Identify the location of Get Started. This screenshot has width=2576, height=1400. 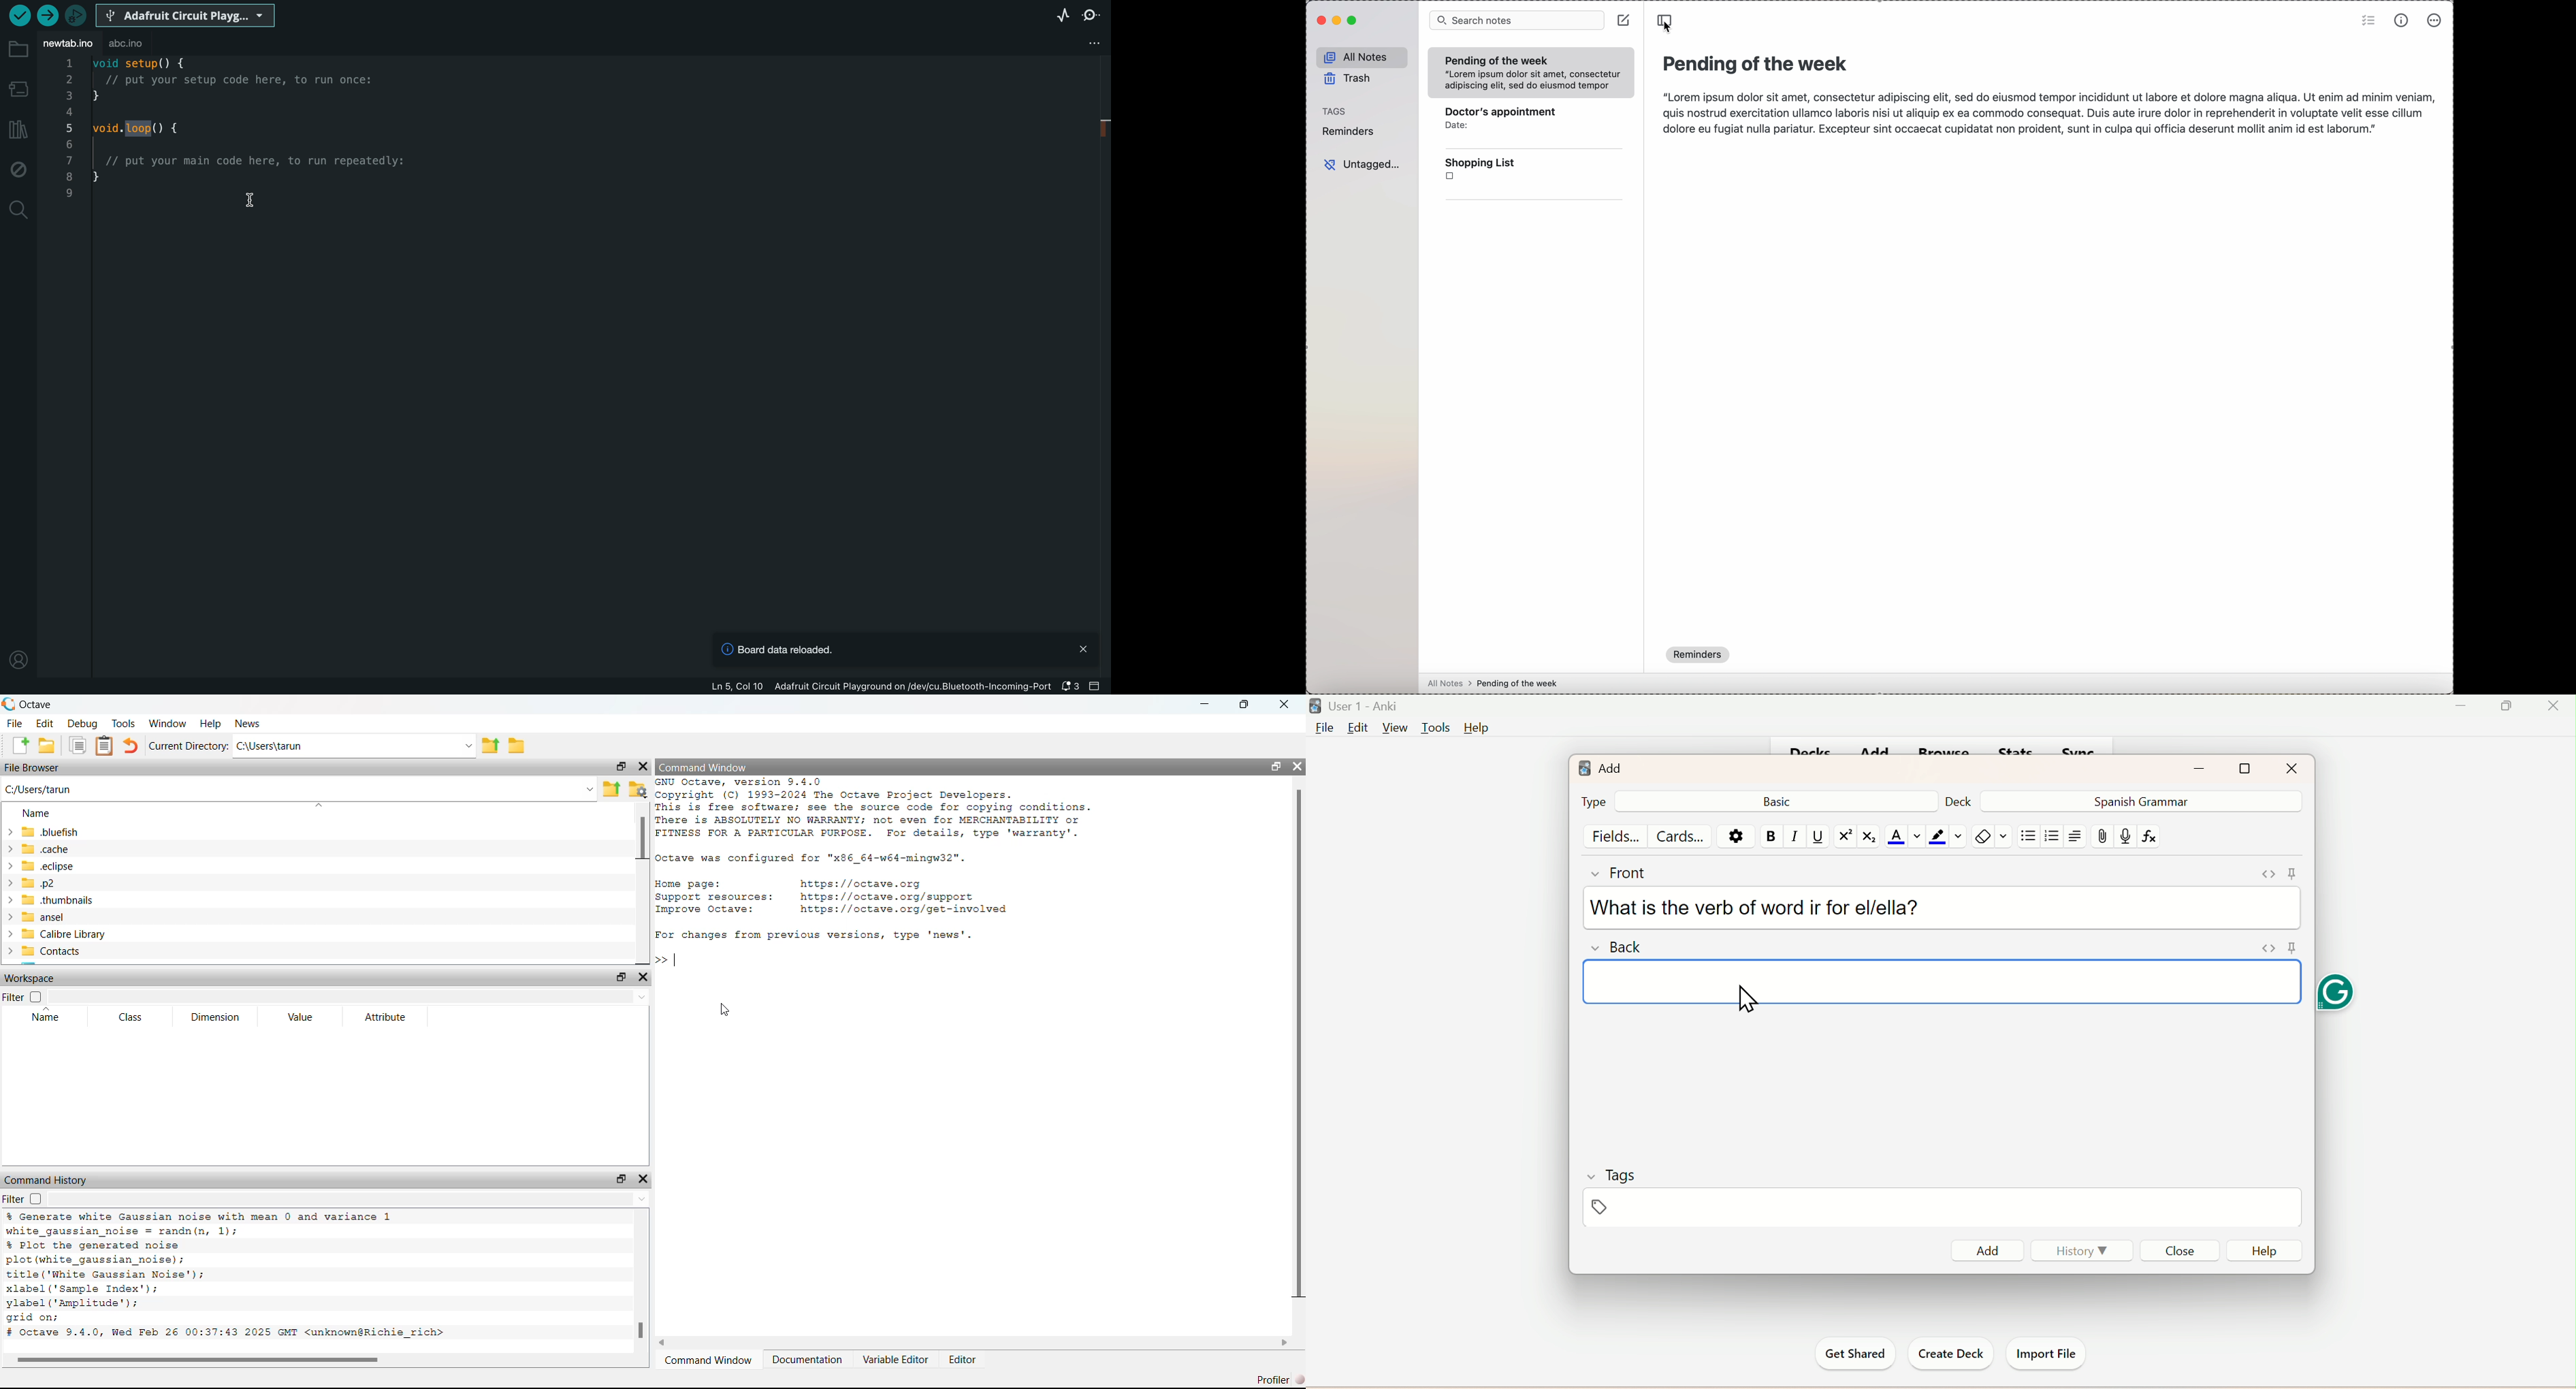
(1857, 1354).